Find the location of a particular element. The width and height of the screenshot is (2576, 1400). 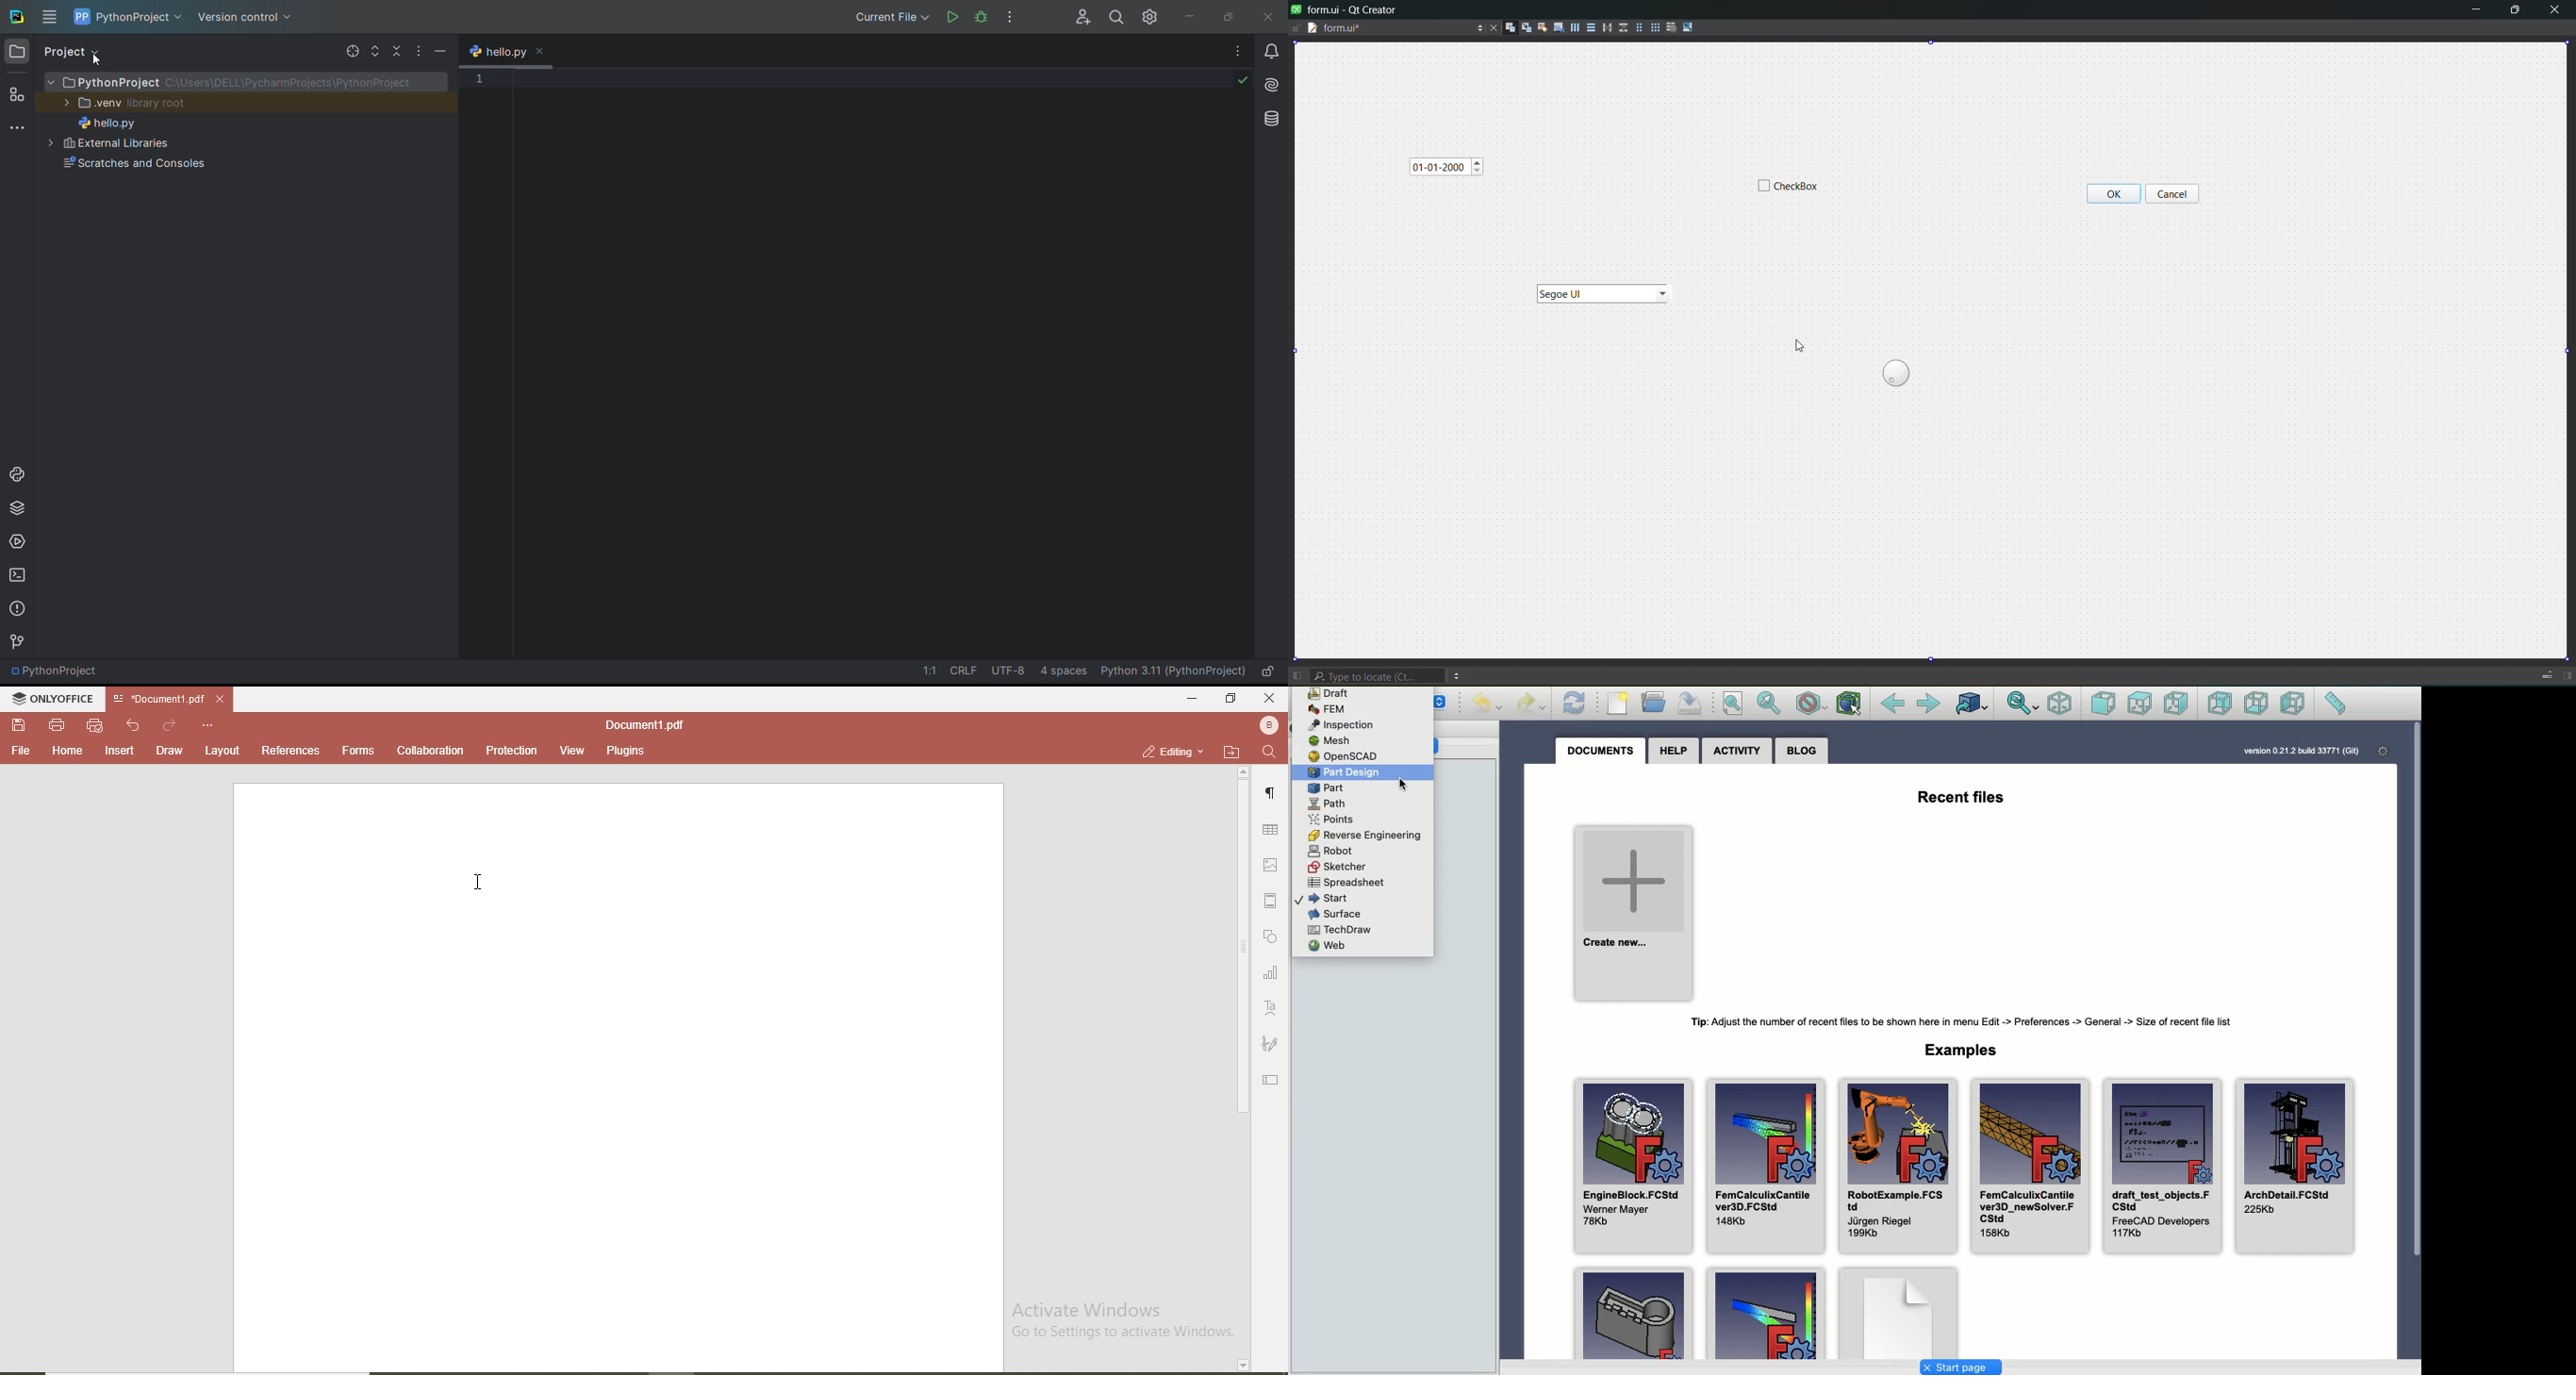

FemCalculixCantile ver3D_FCStd 148Kb is located at coordinates (1764, 1166).